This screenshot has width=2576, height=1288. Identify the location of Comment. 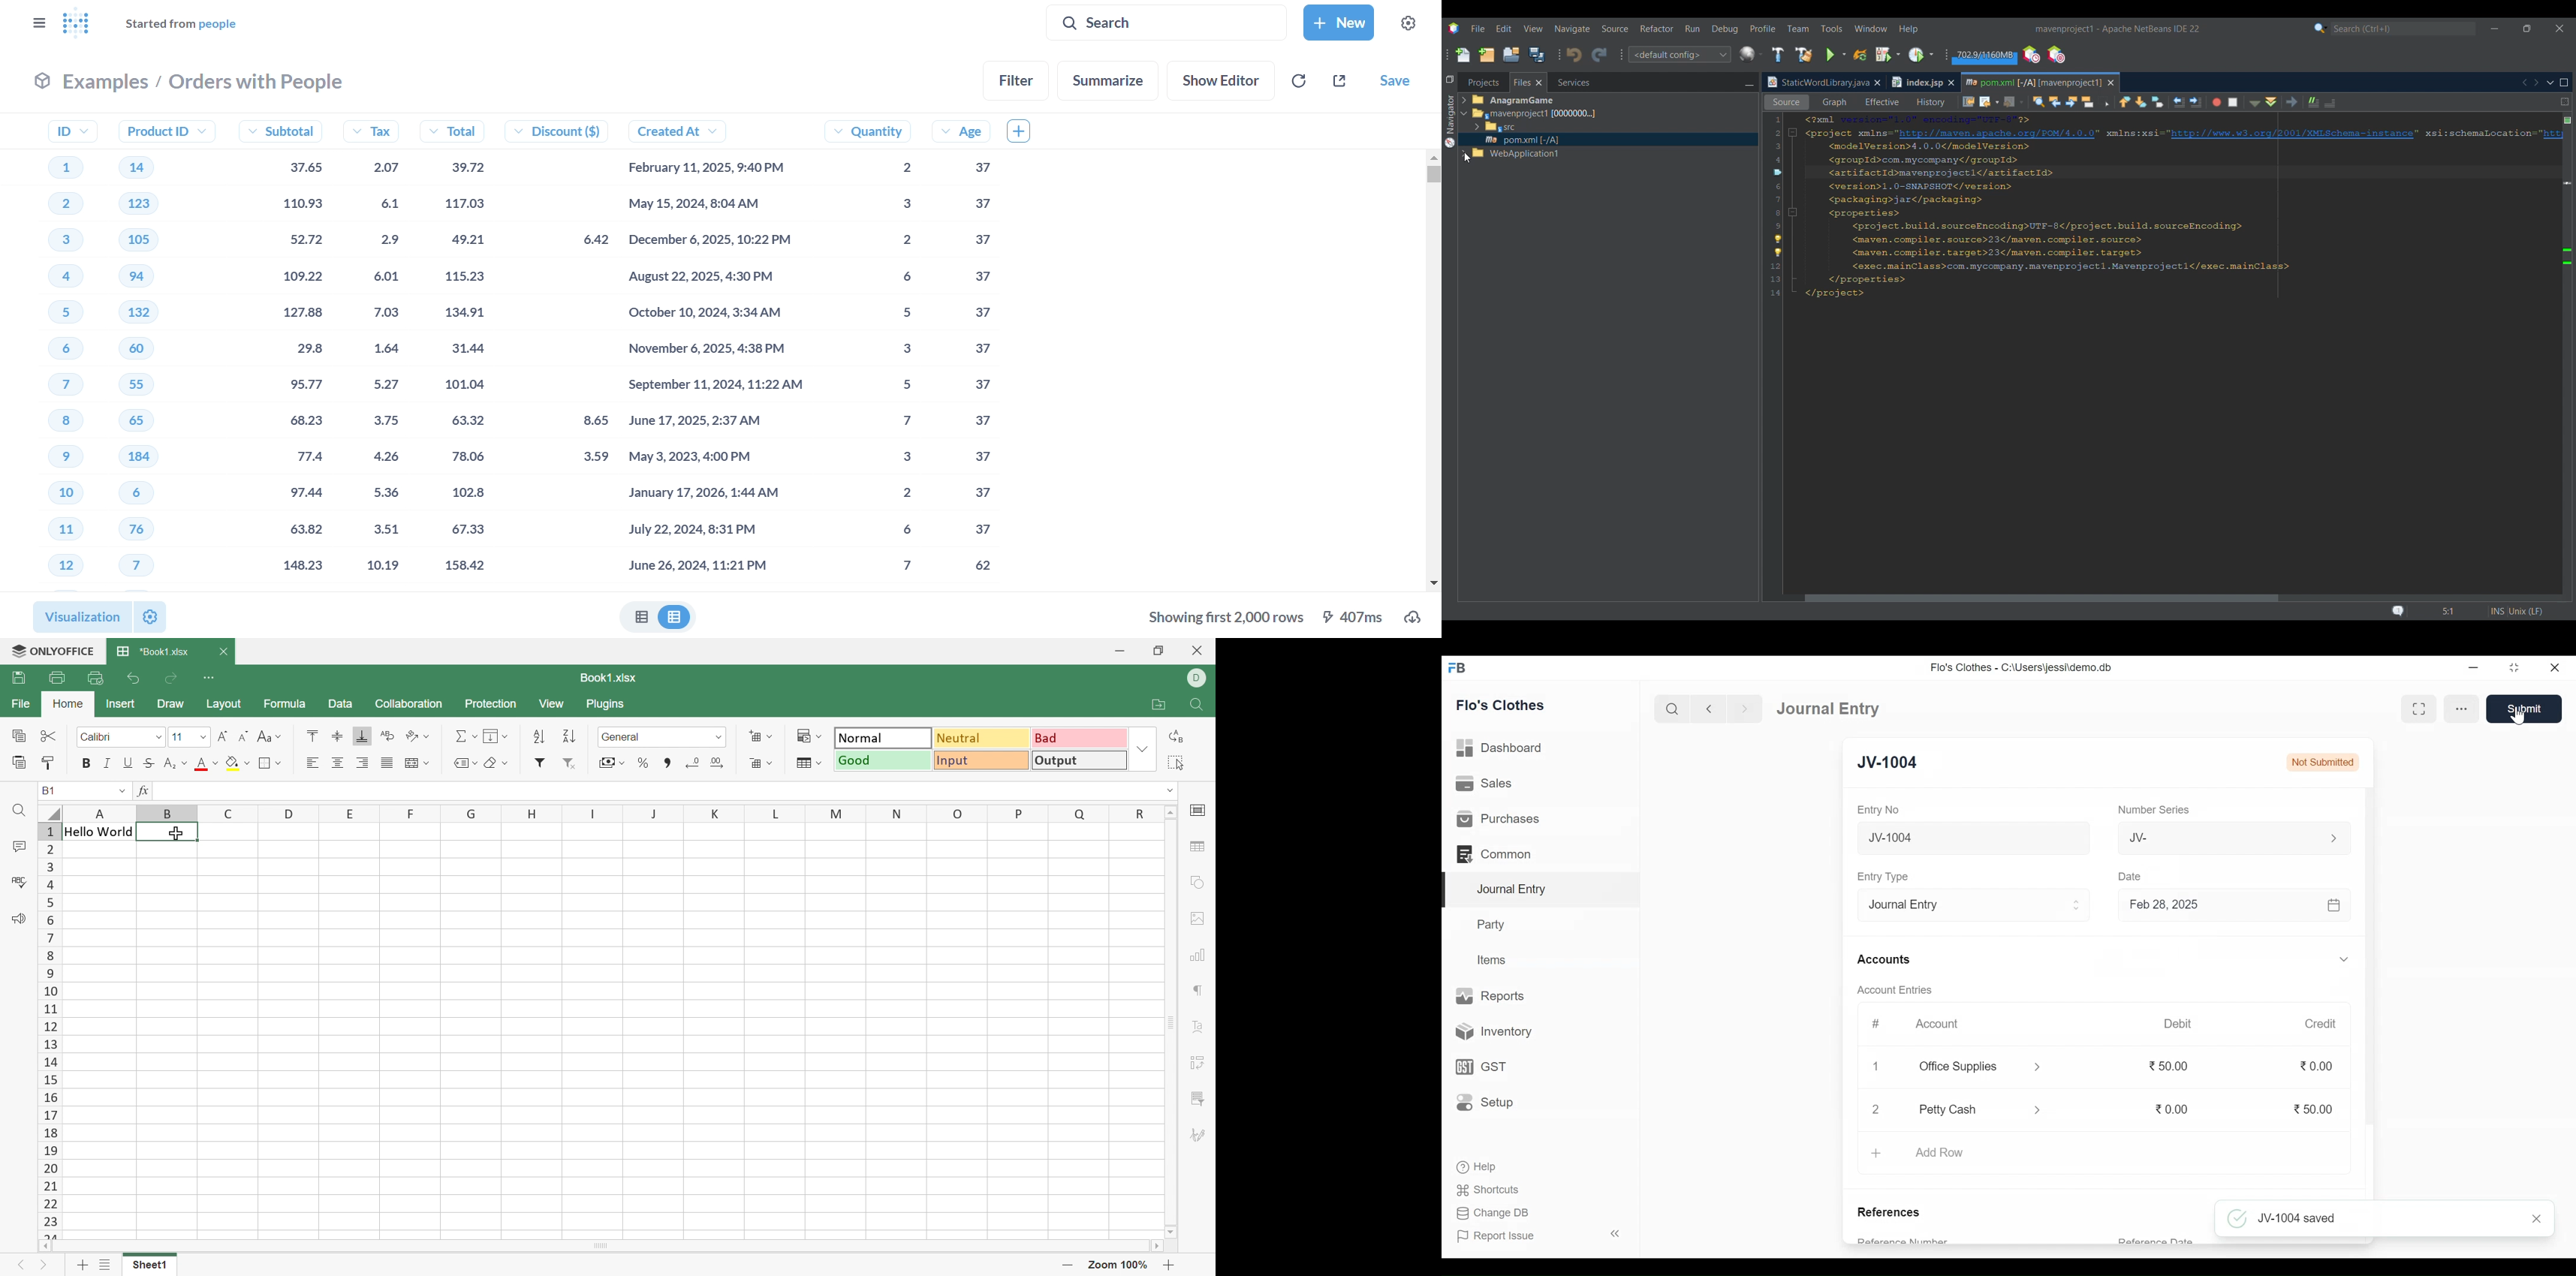
(2311, 100).